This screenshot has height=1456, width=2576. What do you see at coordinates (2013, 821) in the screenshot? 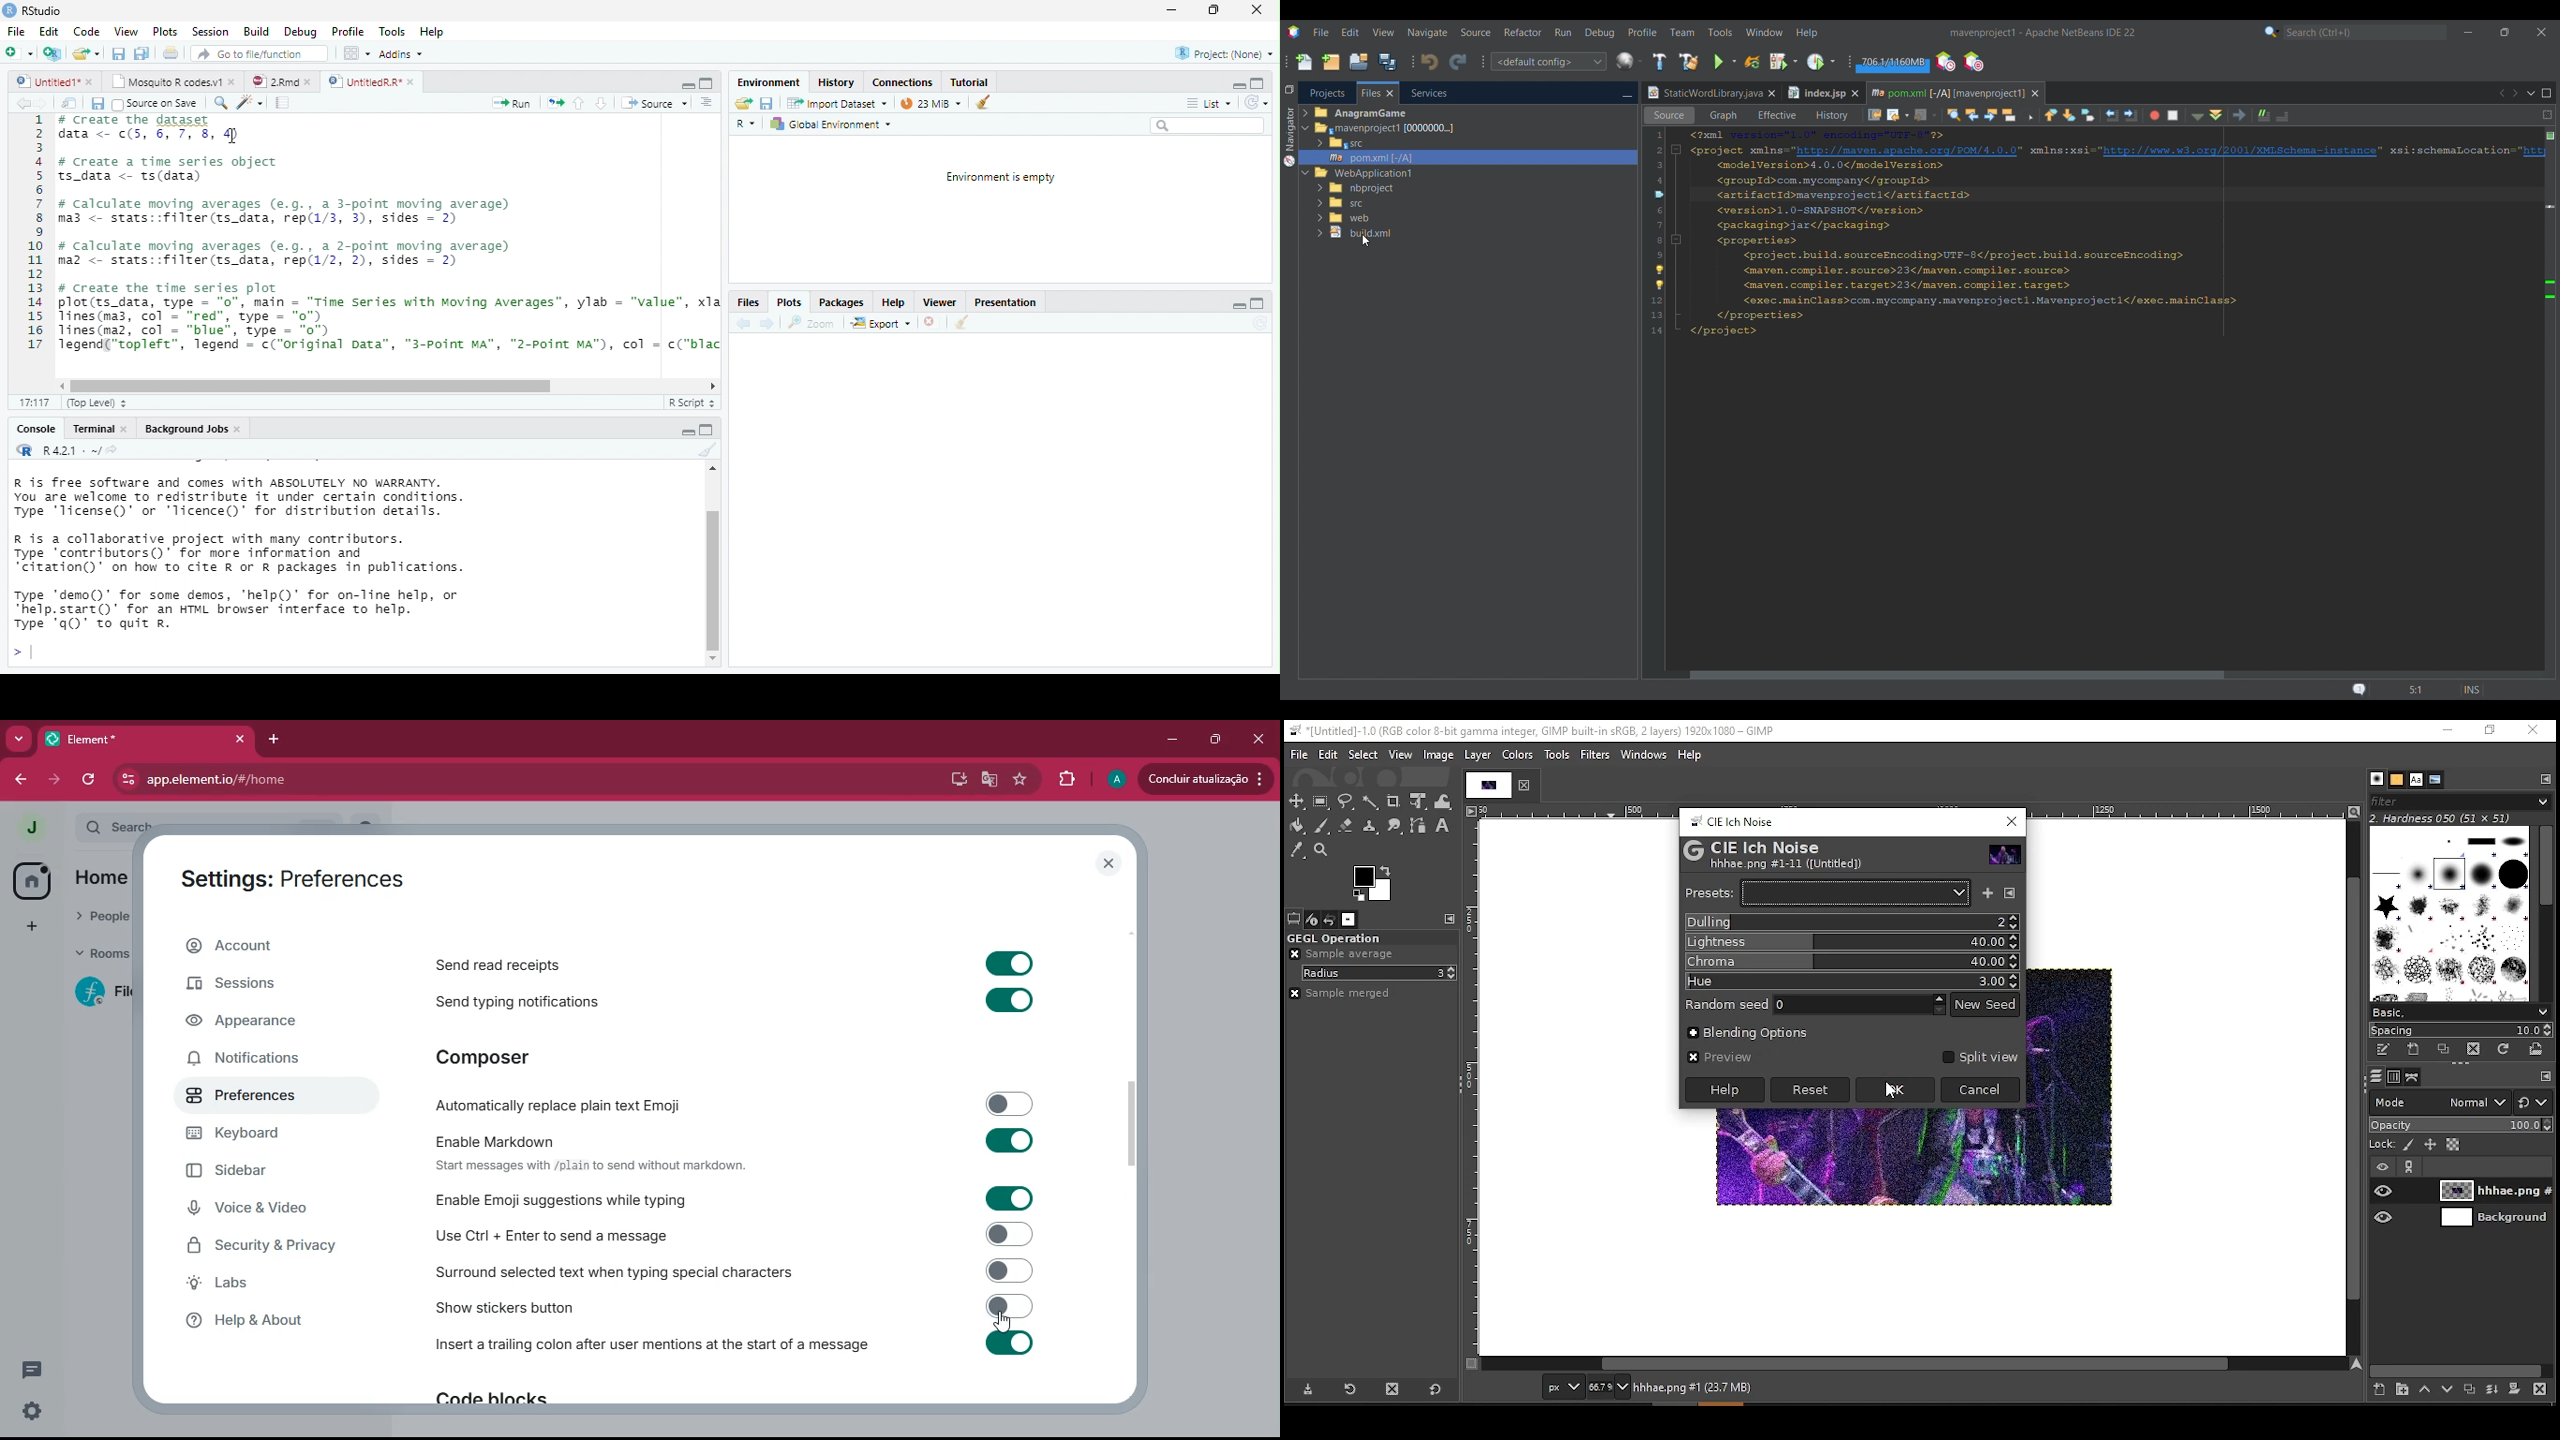
I see `close window` at bounding box center [2013, 821].